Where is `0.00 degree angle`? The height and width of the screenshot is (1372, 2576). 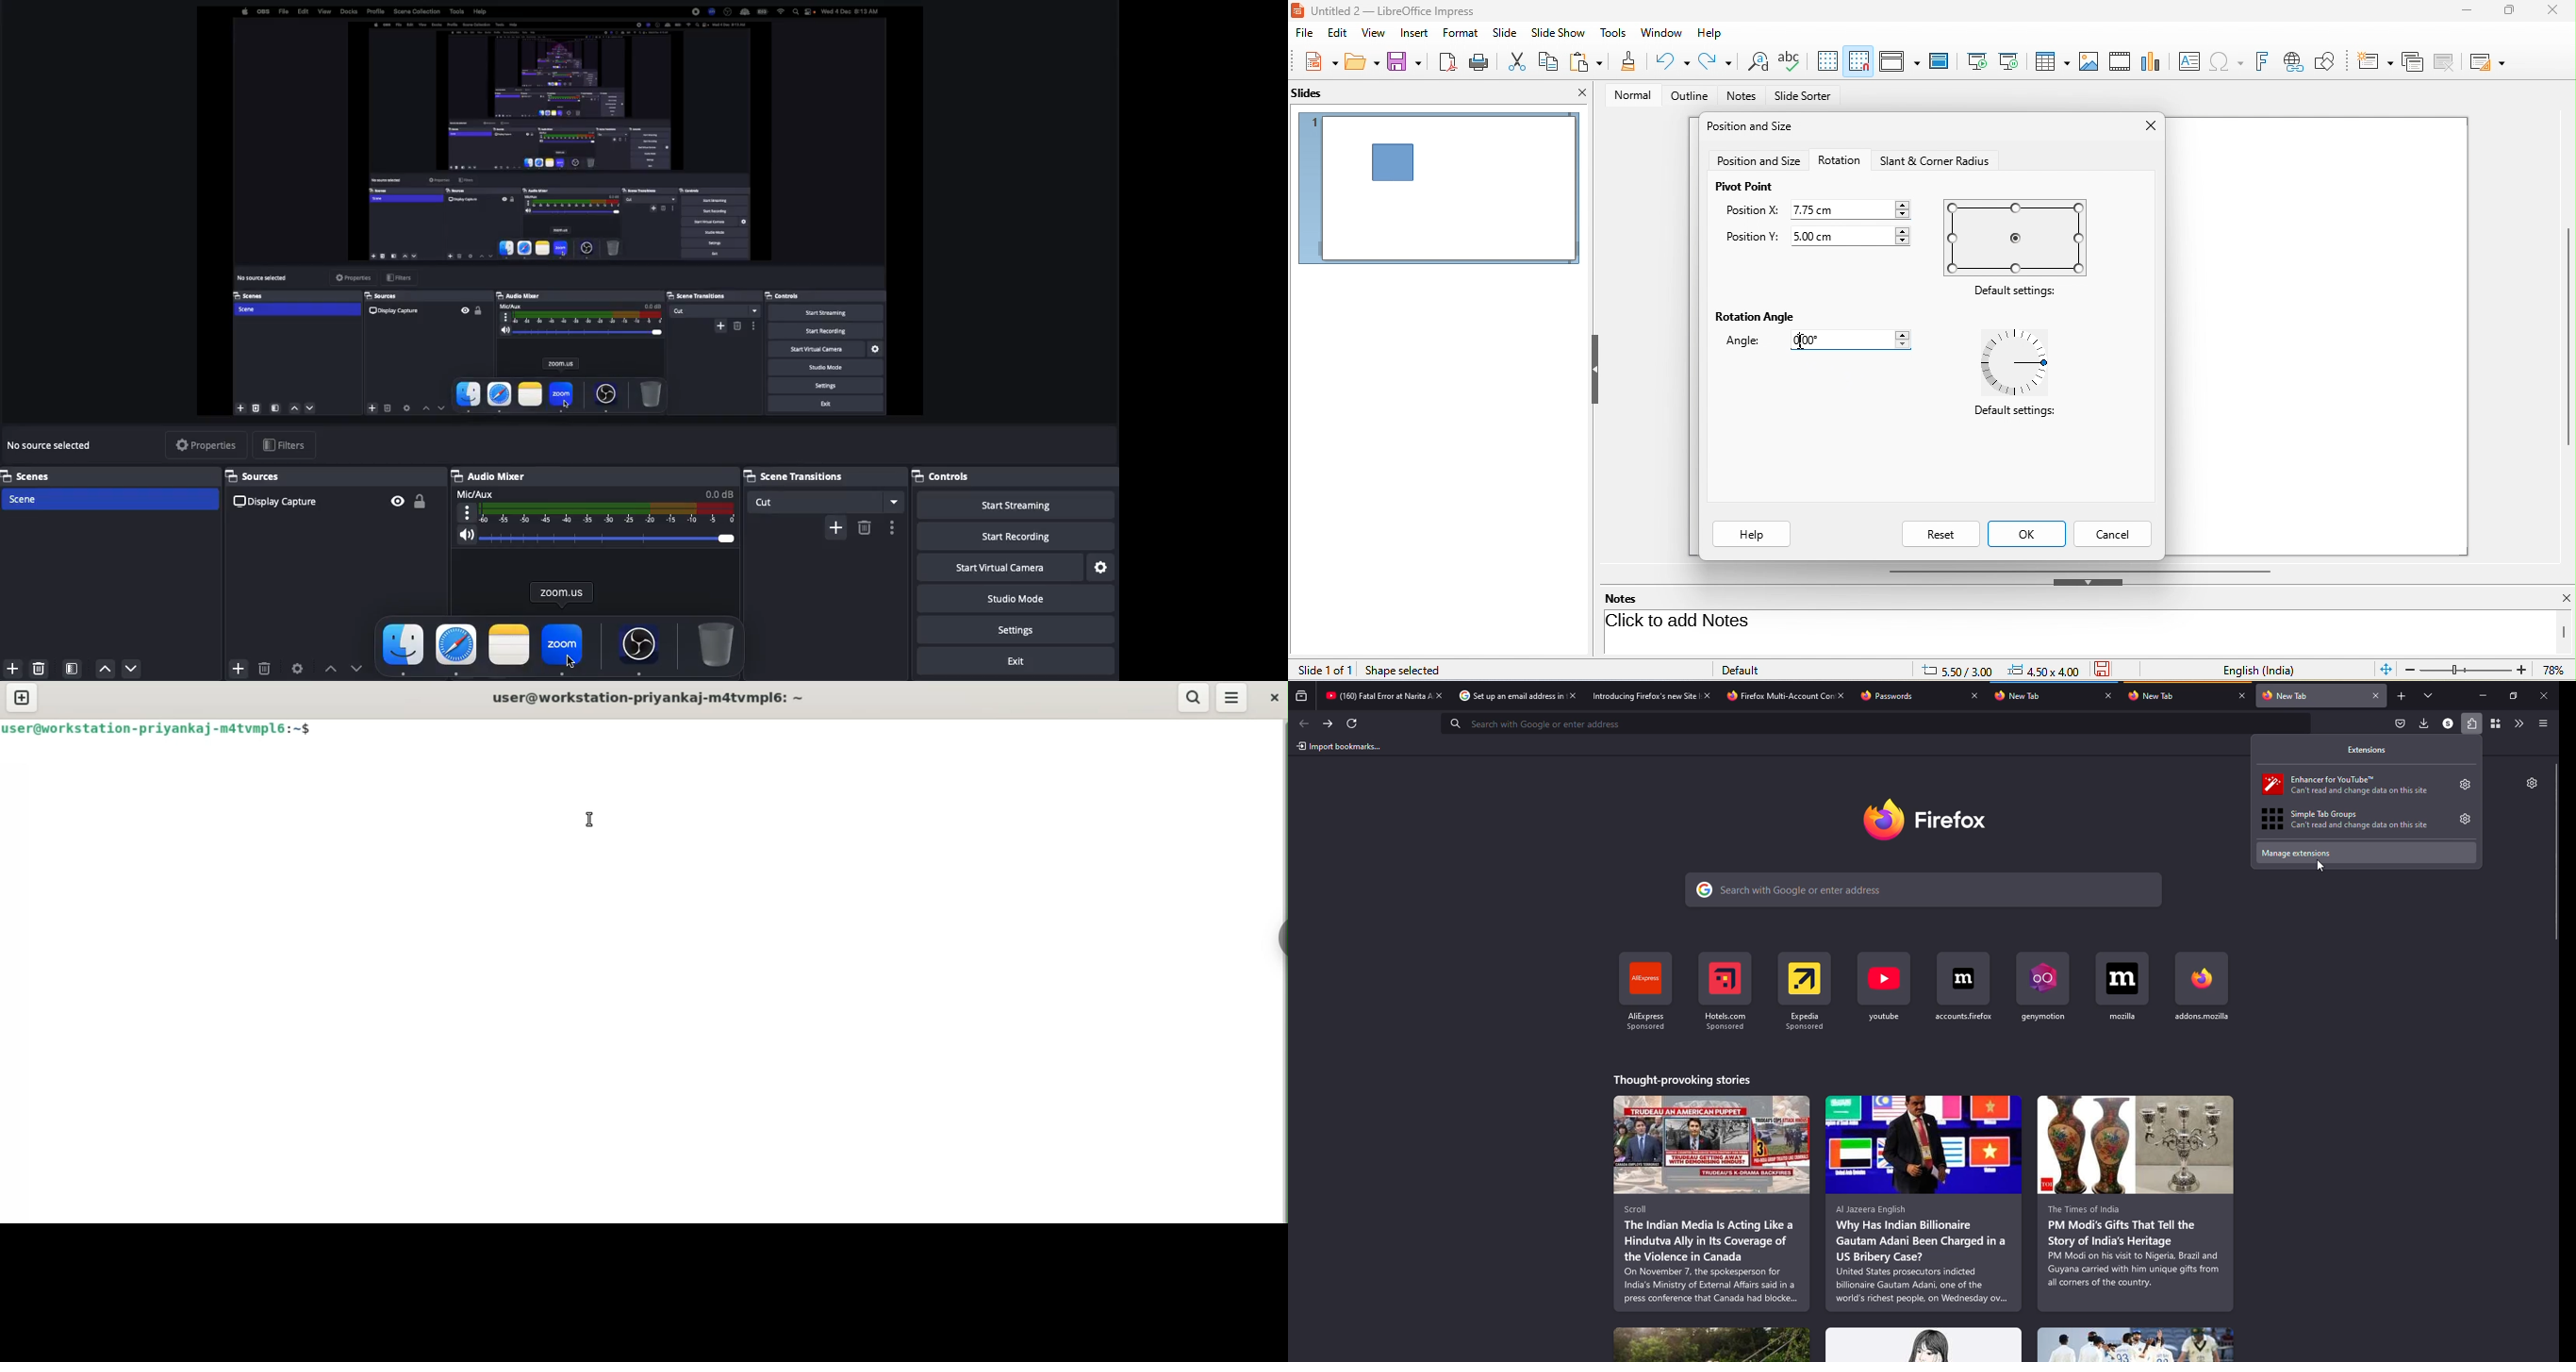
0.00 degree angle is located at coordinates (1858, 342).